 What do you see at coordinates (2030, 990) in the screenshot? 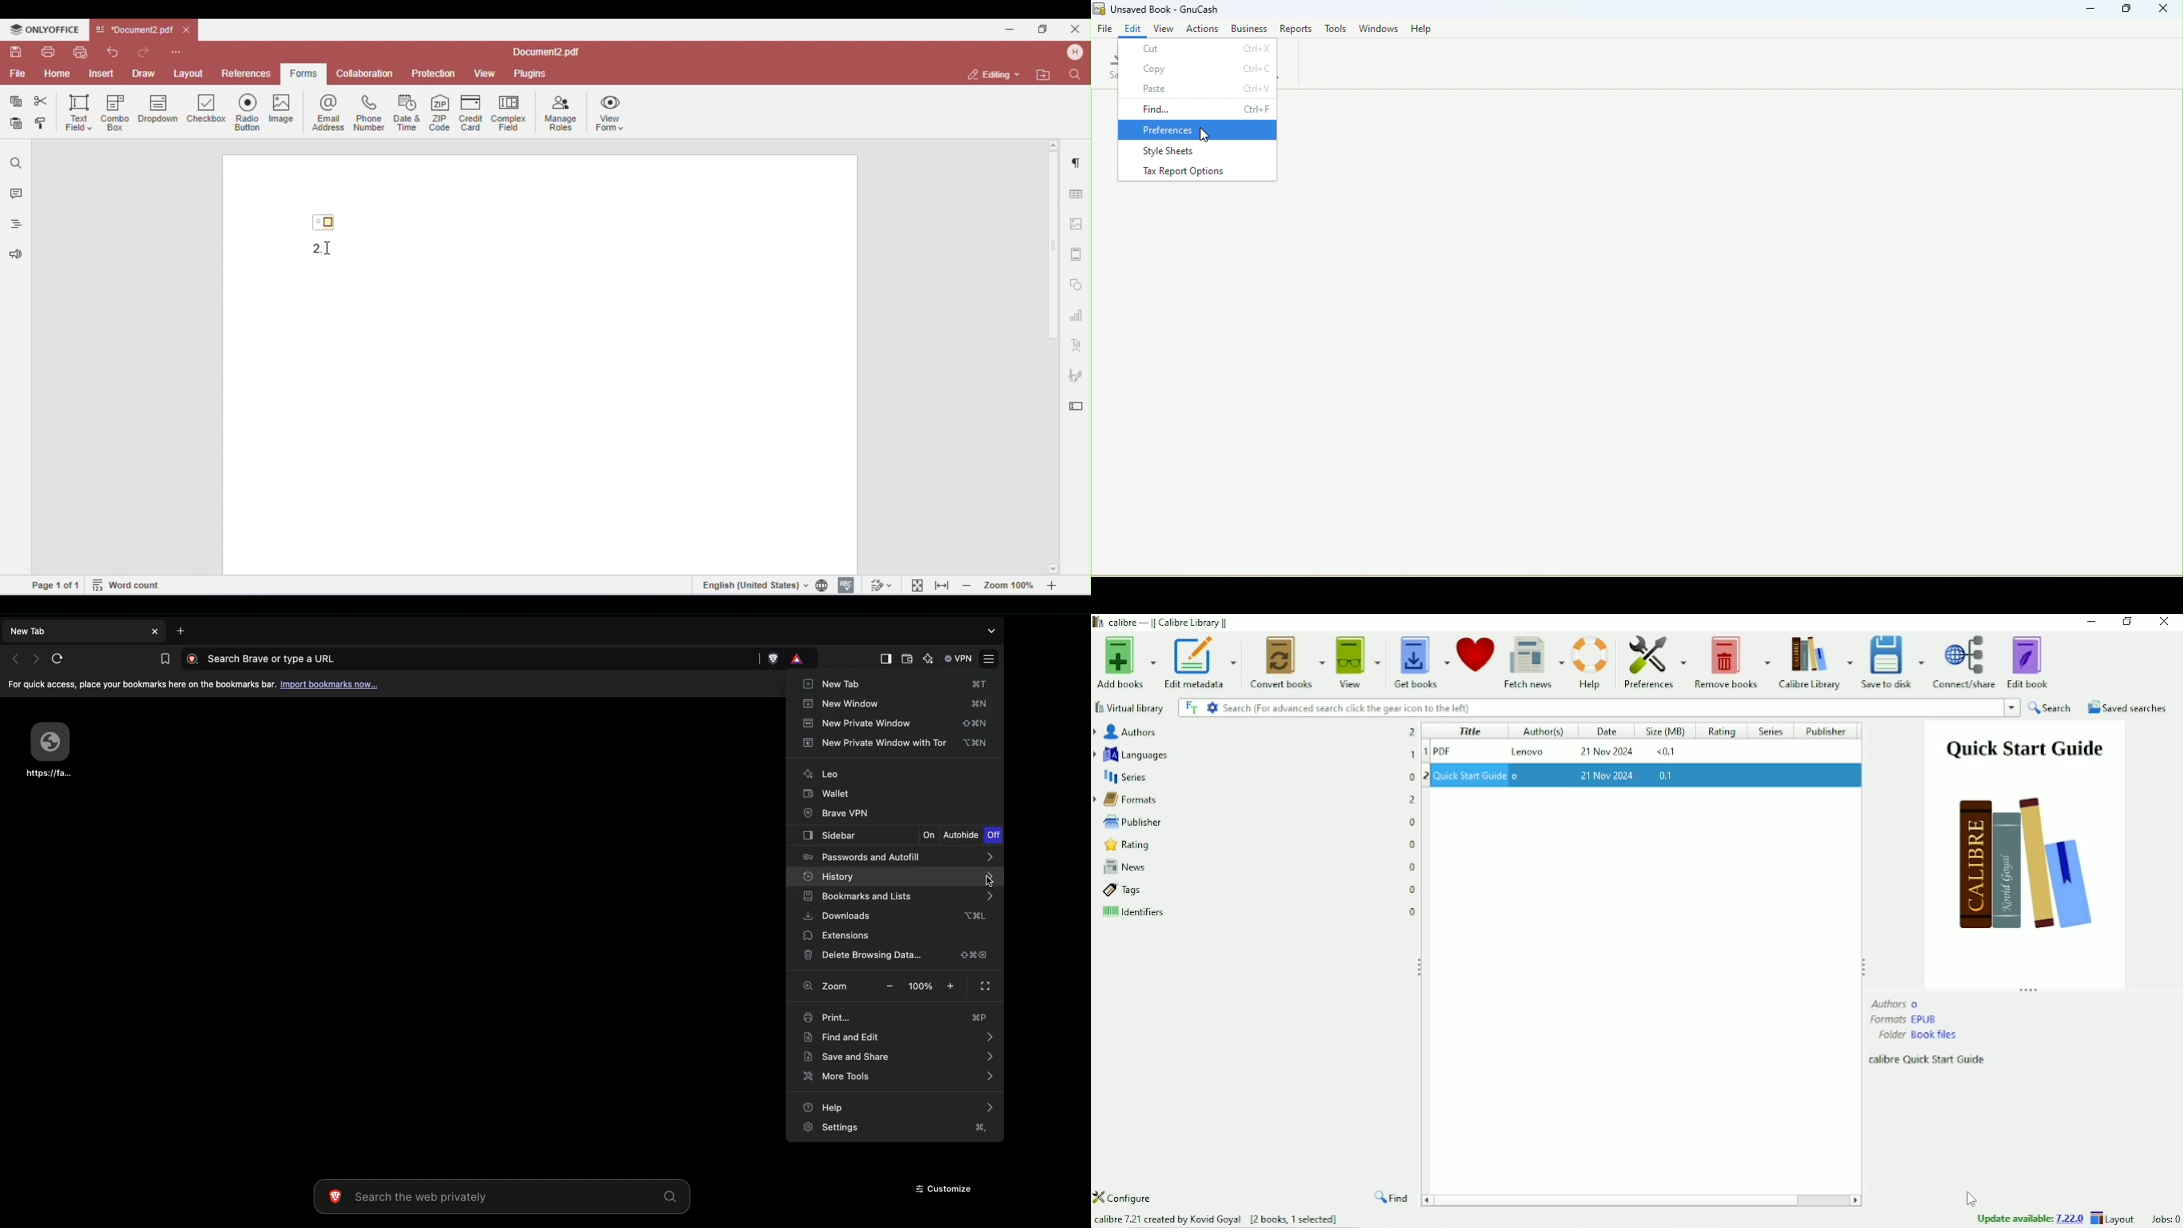
I see `Resize` at bounding box center [2030, 990].